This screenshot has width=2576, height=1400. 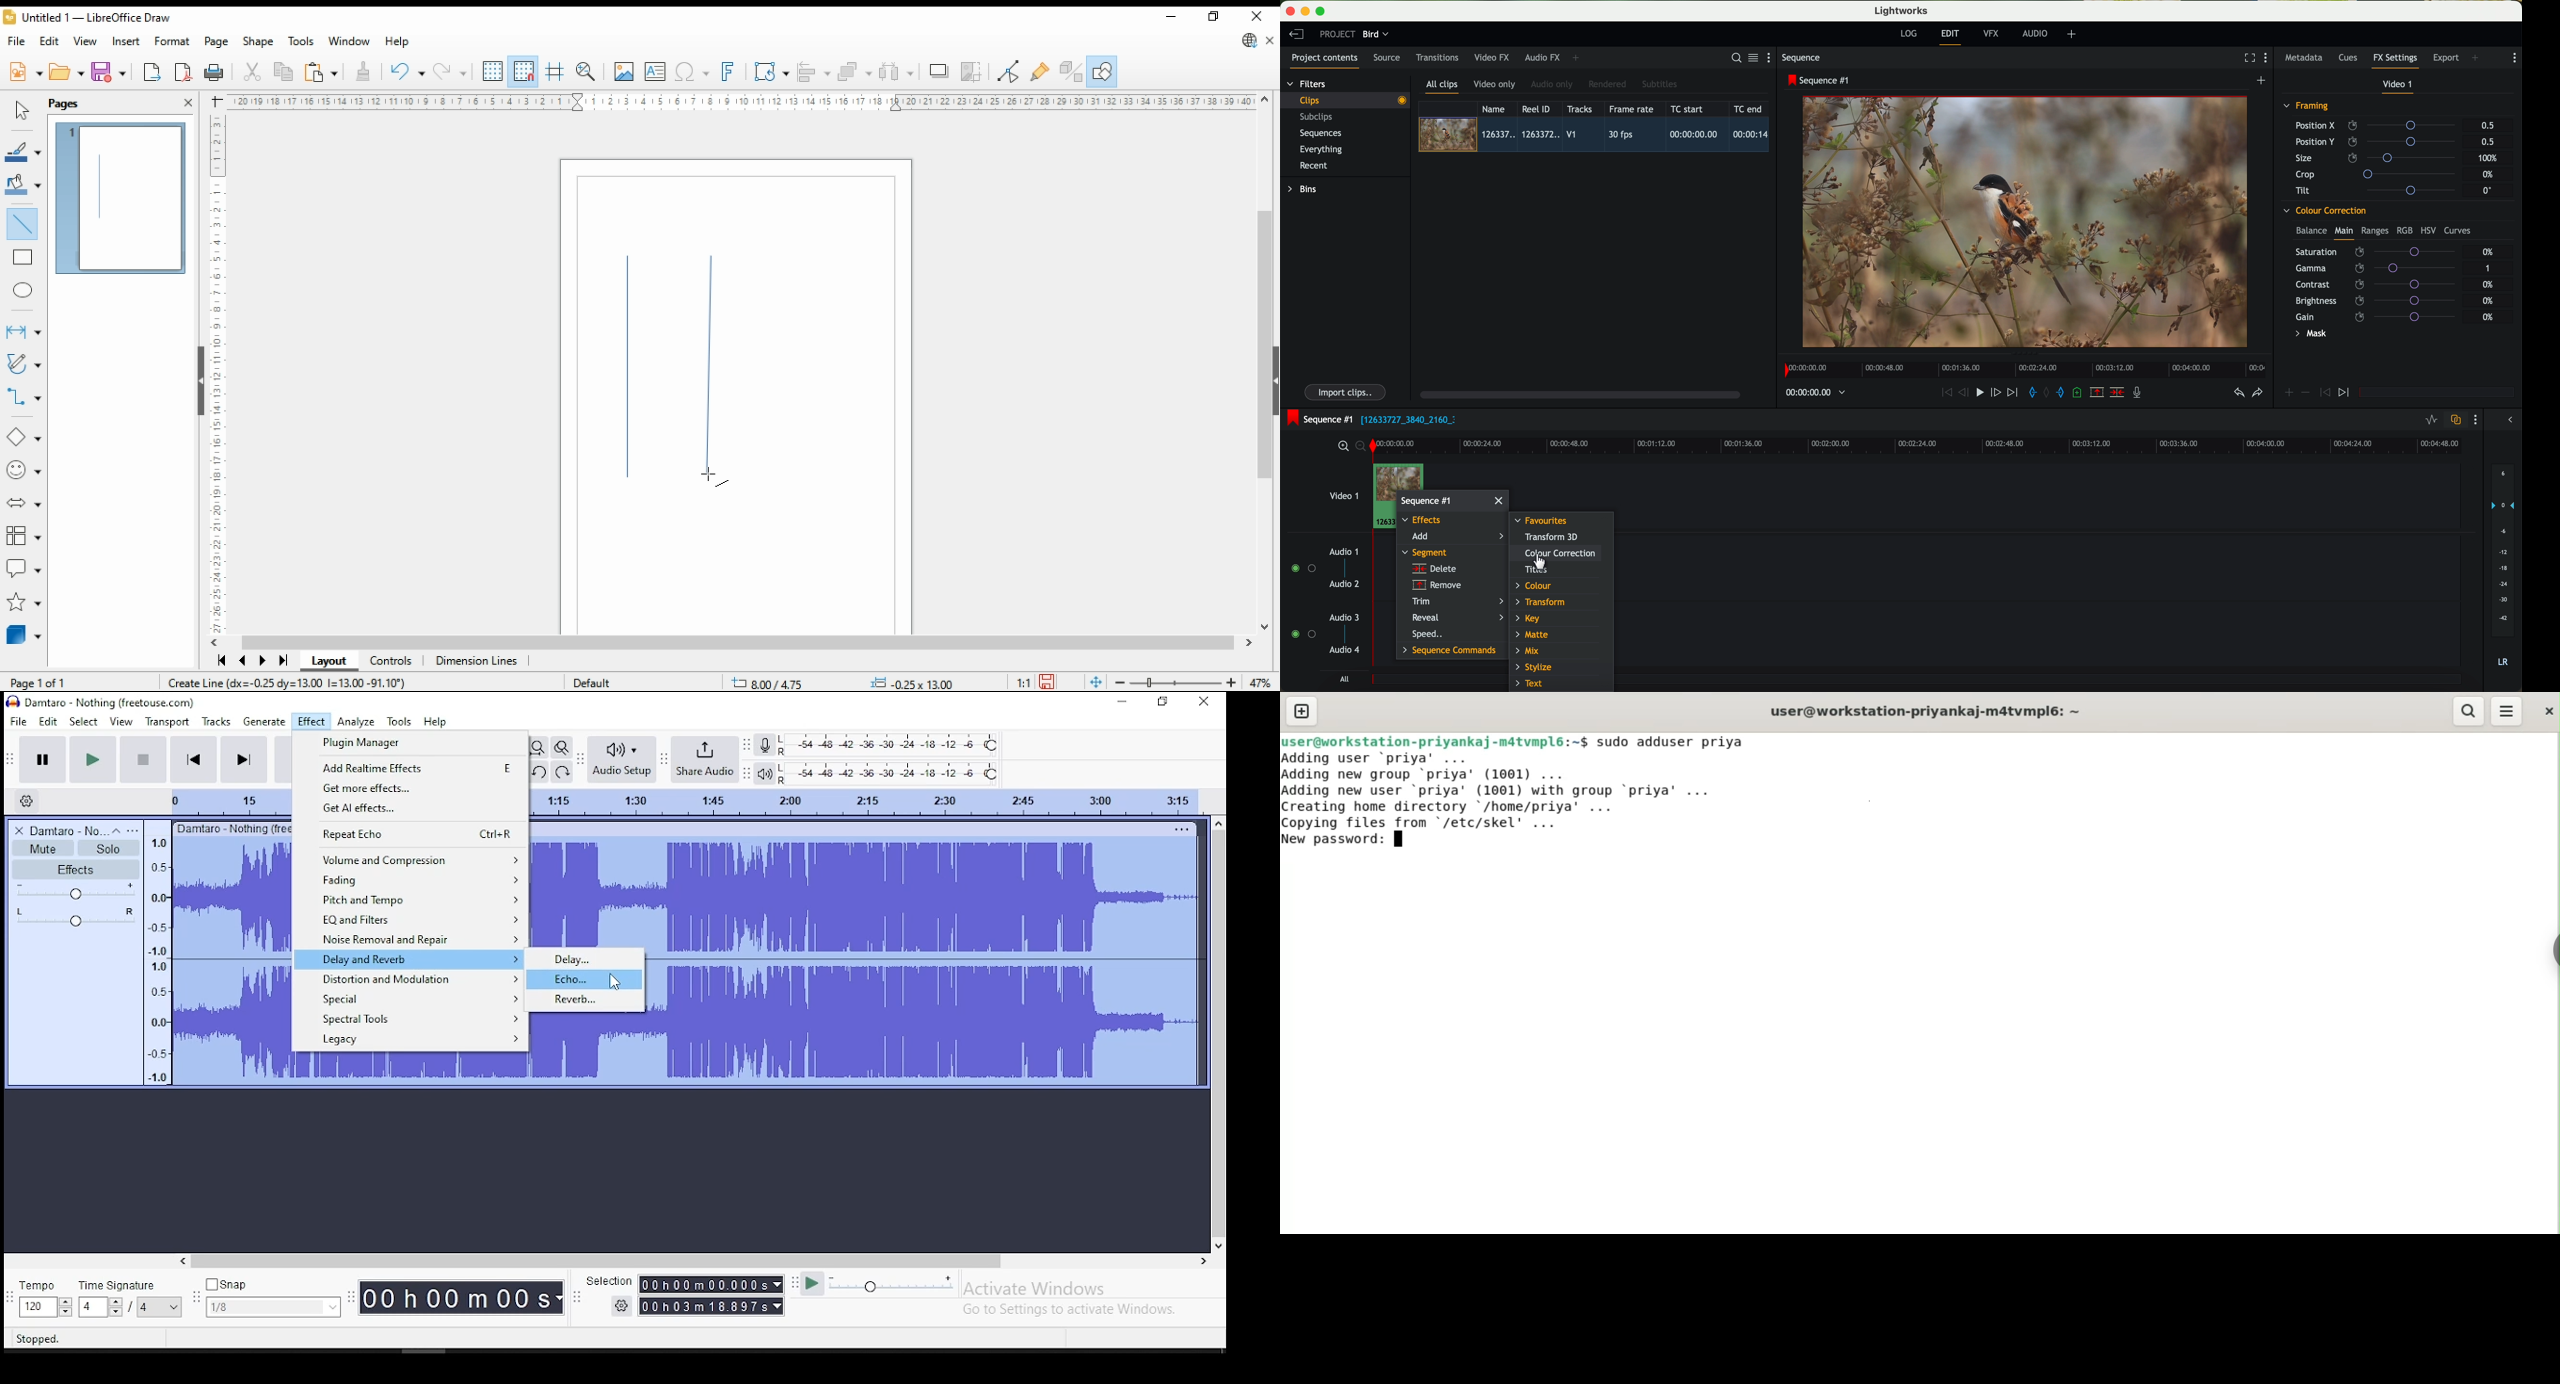 What do you see at coordinates (24, 152) in the screenshot?
I see `line color` at bounding box center [24, 152].